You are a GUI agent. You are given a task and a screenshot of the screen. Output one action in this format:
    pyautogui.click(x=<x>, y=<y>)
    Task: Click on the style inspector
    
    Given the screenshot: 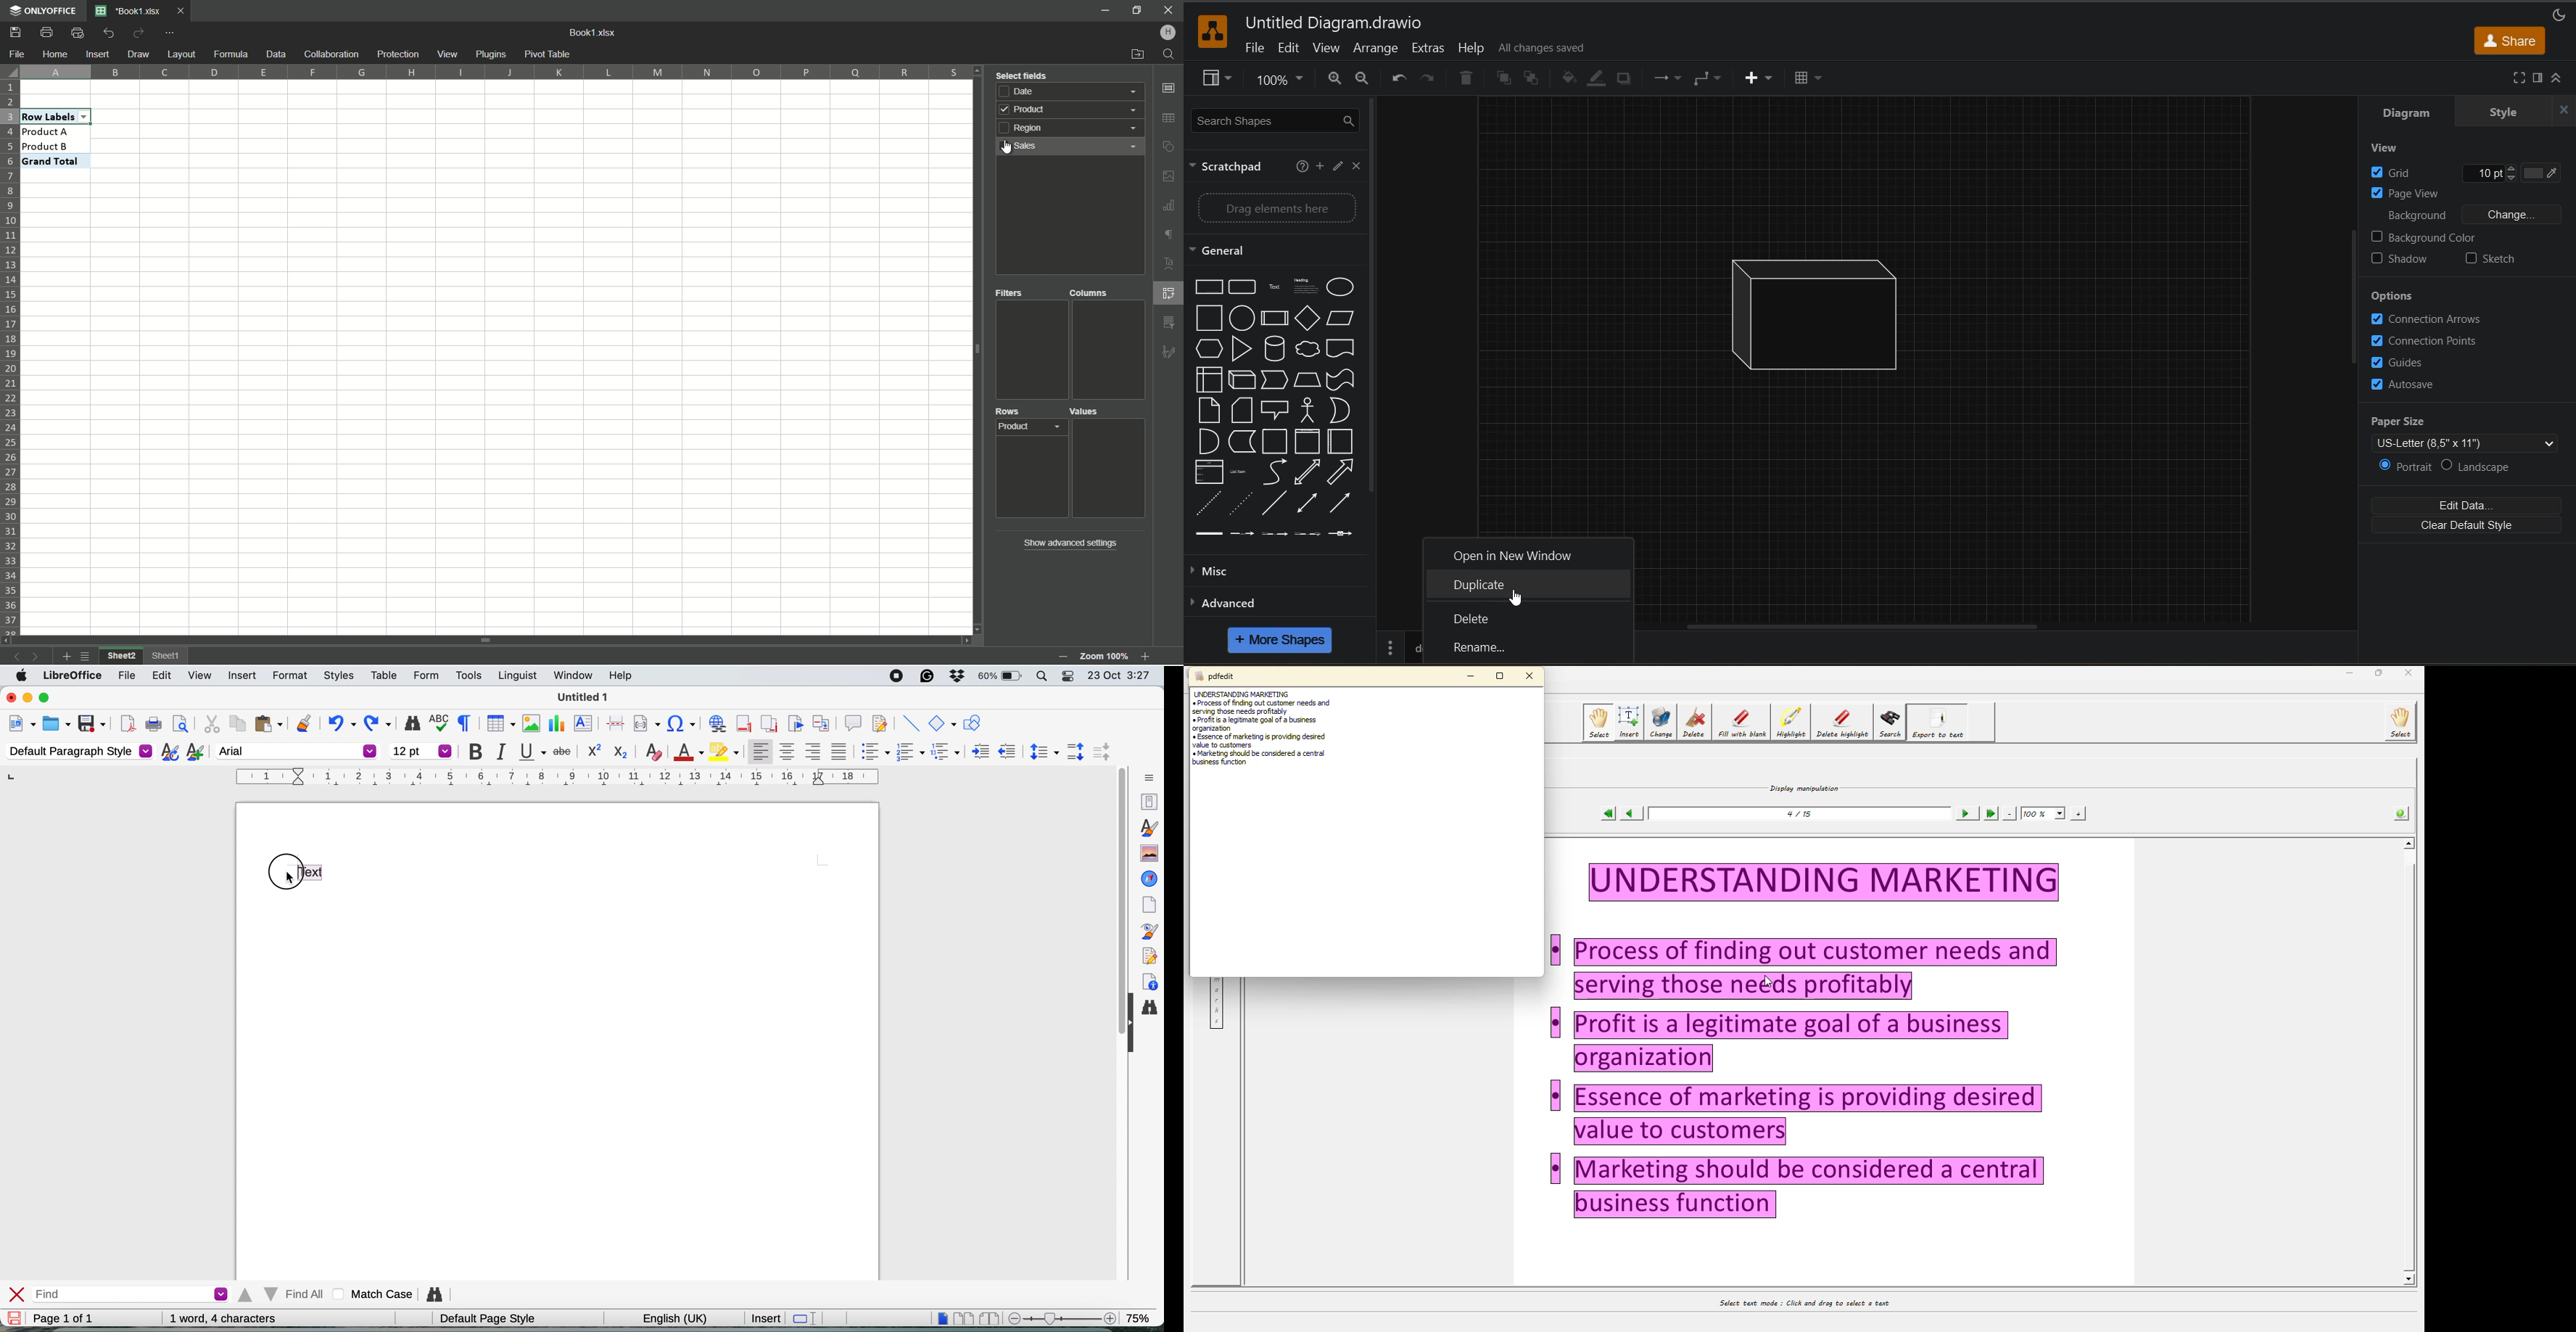 What is the action you would take?
    pyautogui.click(x=1152, y=931)
    